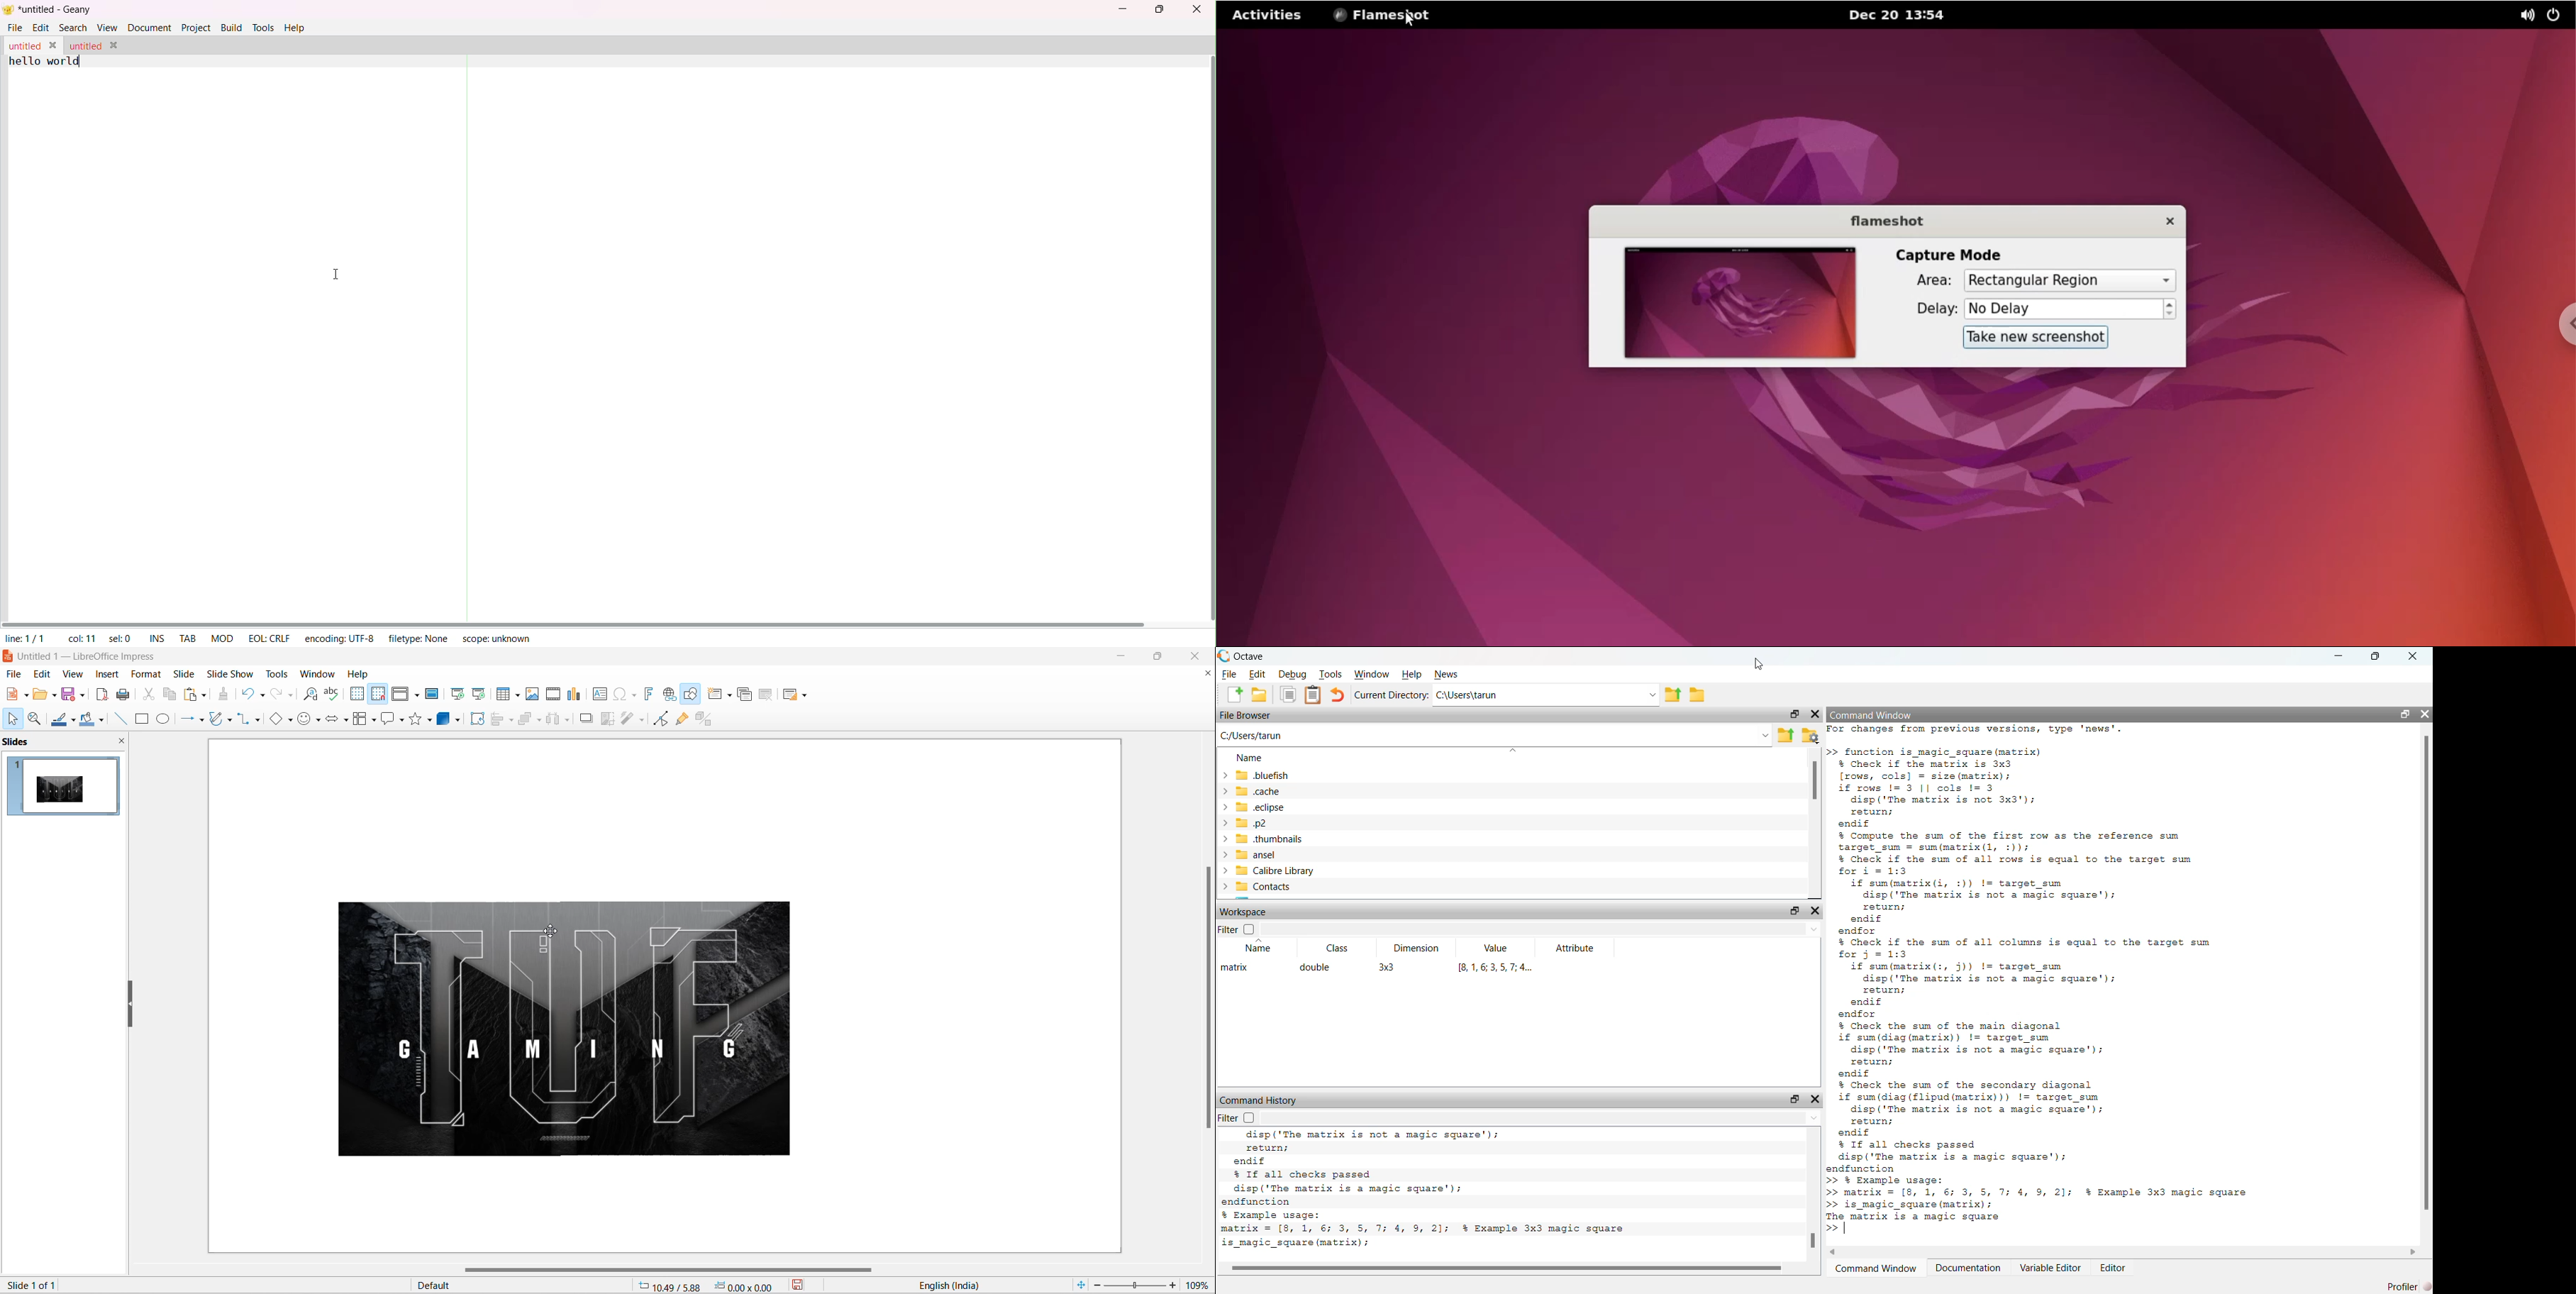  Describe the element at coordinates (1511, 751) in the screenshot. I see `Dropdown` at that location.